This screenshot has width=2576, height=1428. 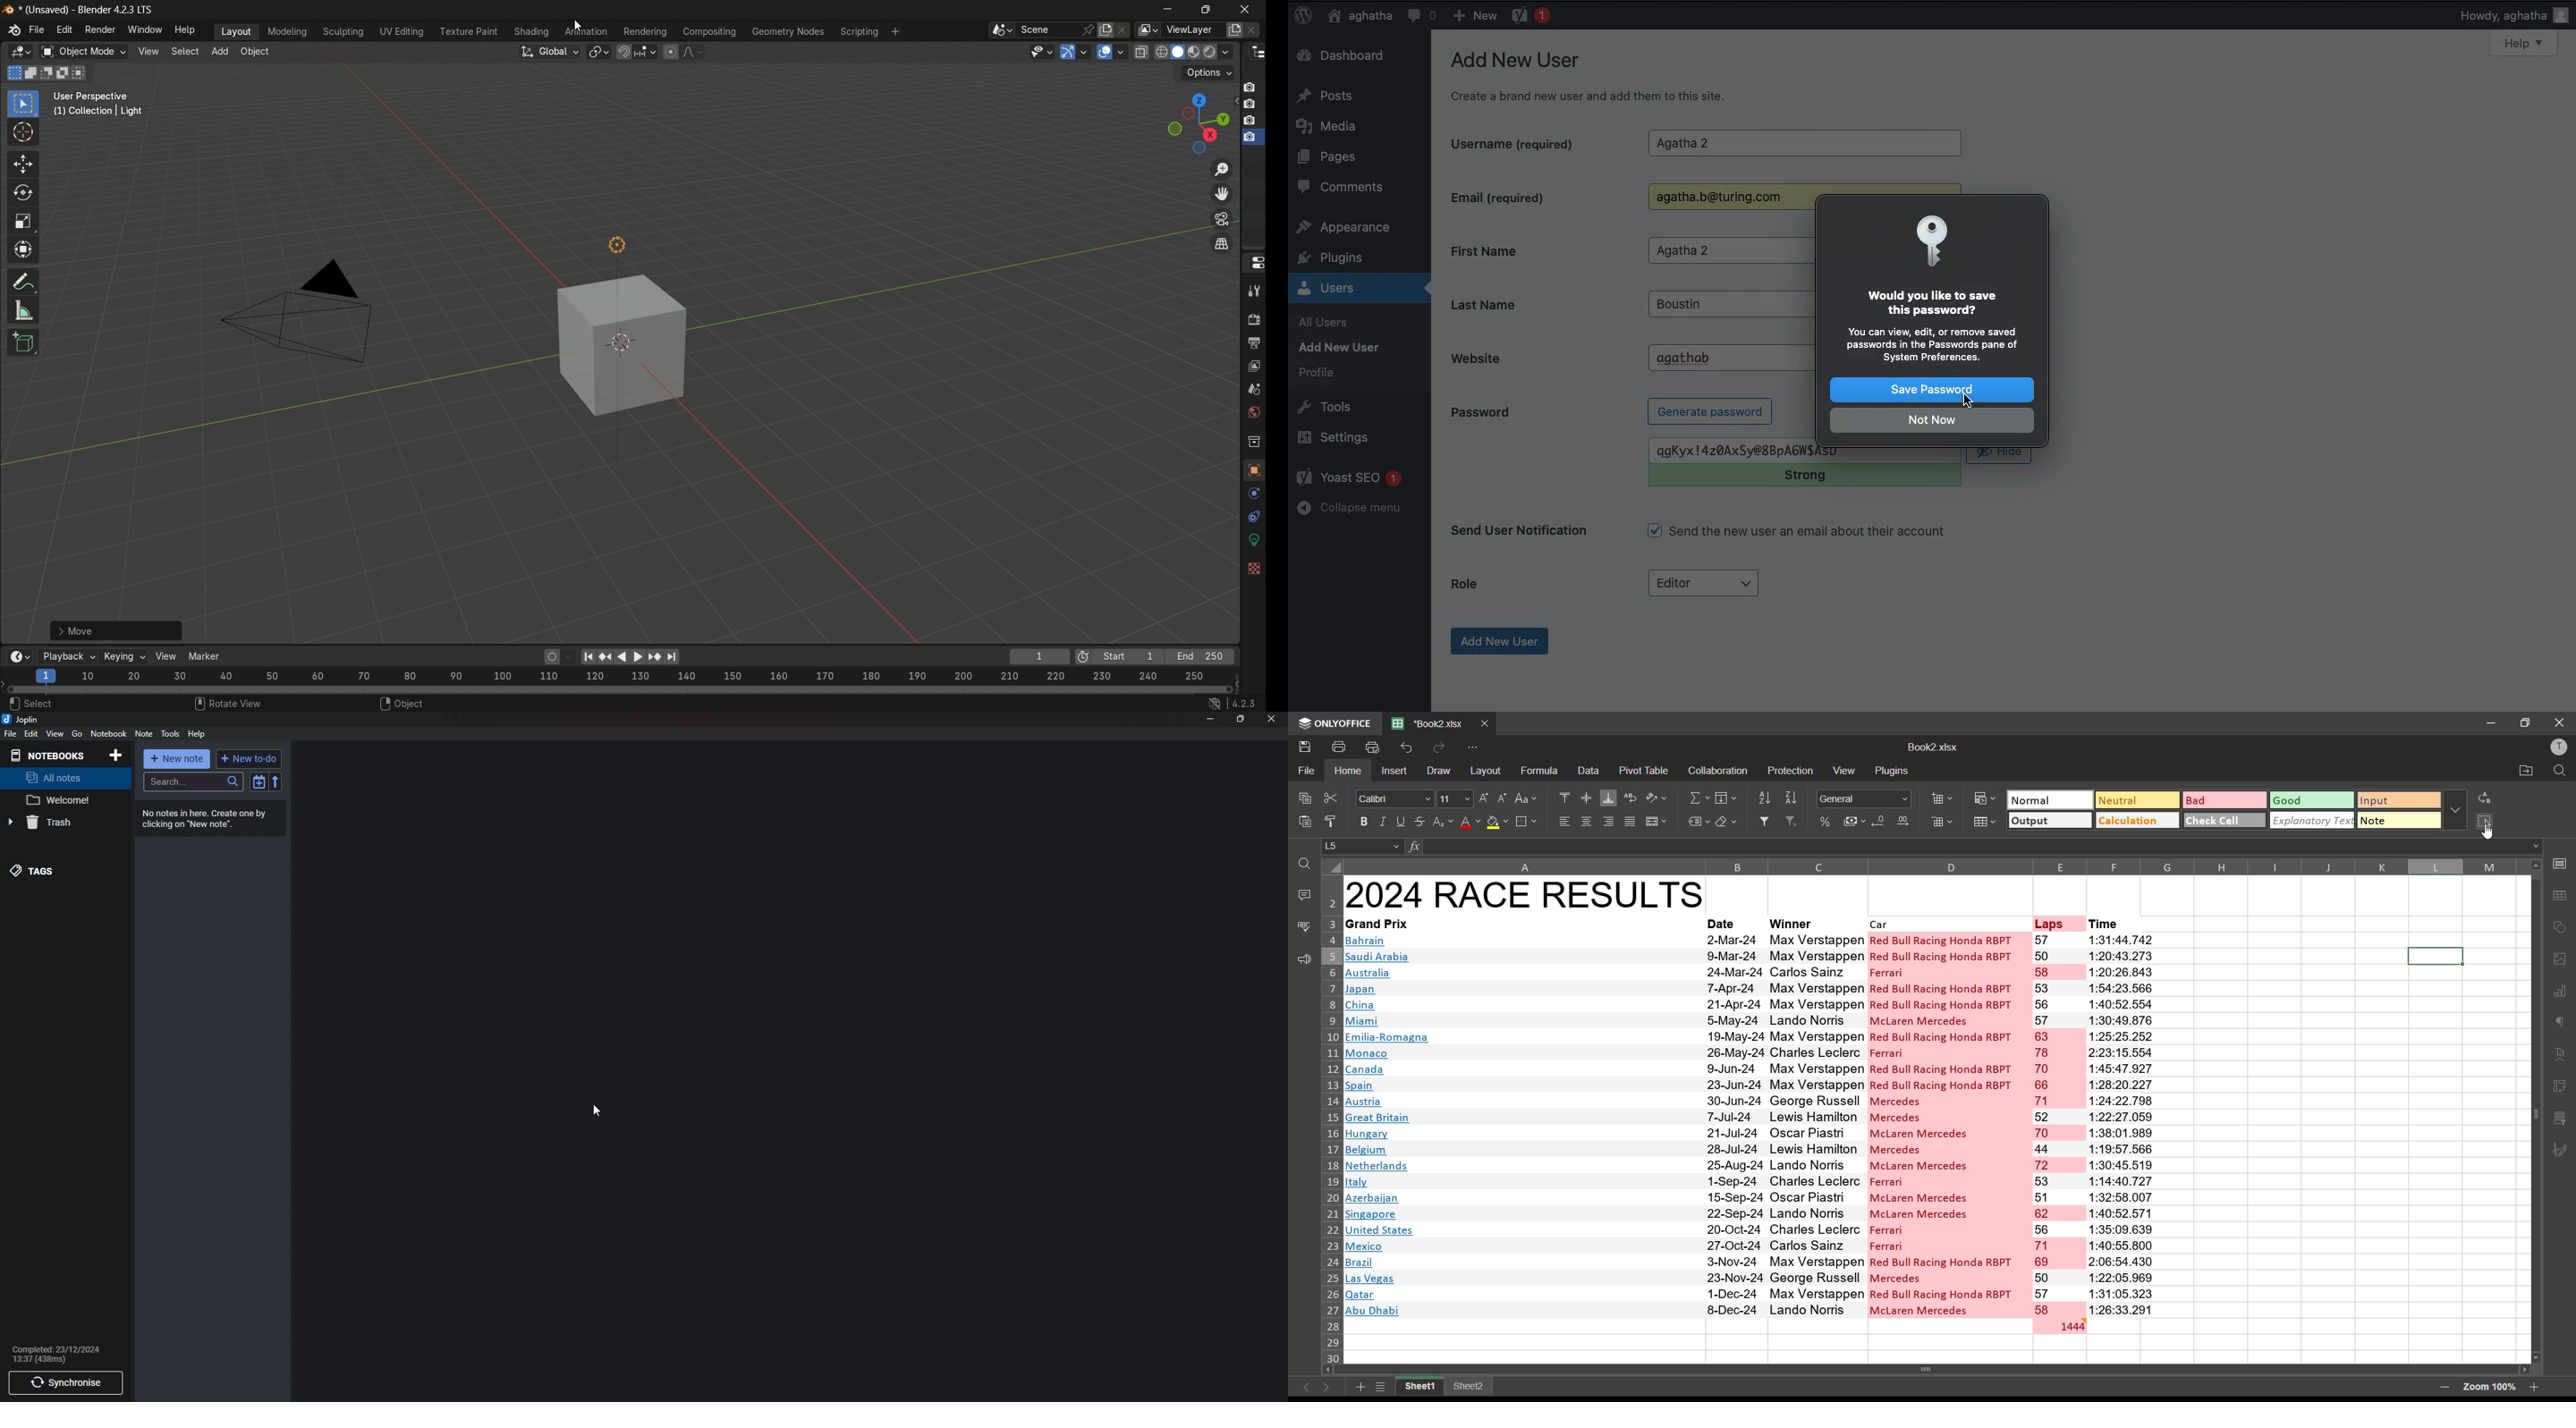 What do you see at coordinates (2523, 43) in the screenshot?
I see `Help` at bounding box center [2523, 43].